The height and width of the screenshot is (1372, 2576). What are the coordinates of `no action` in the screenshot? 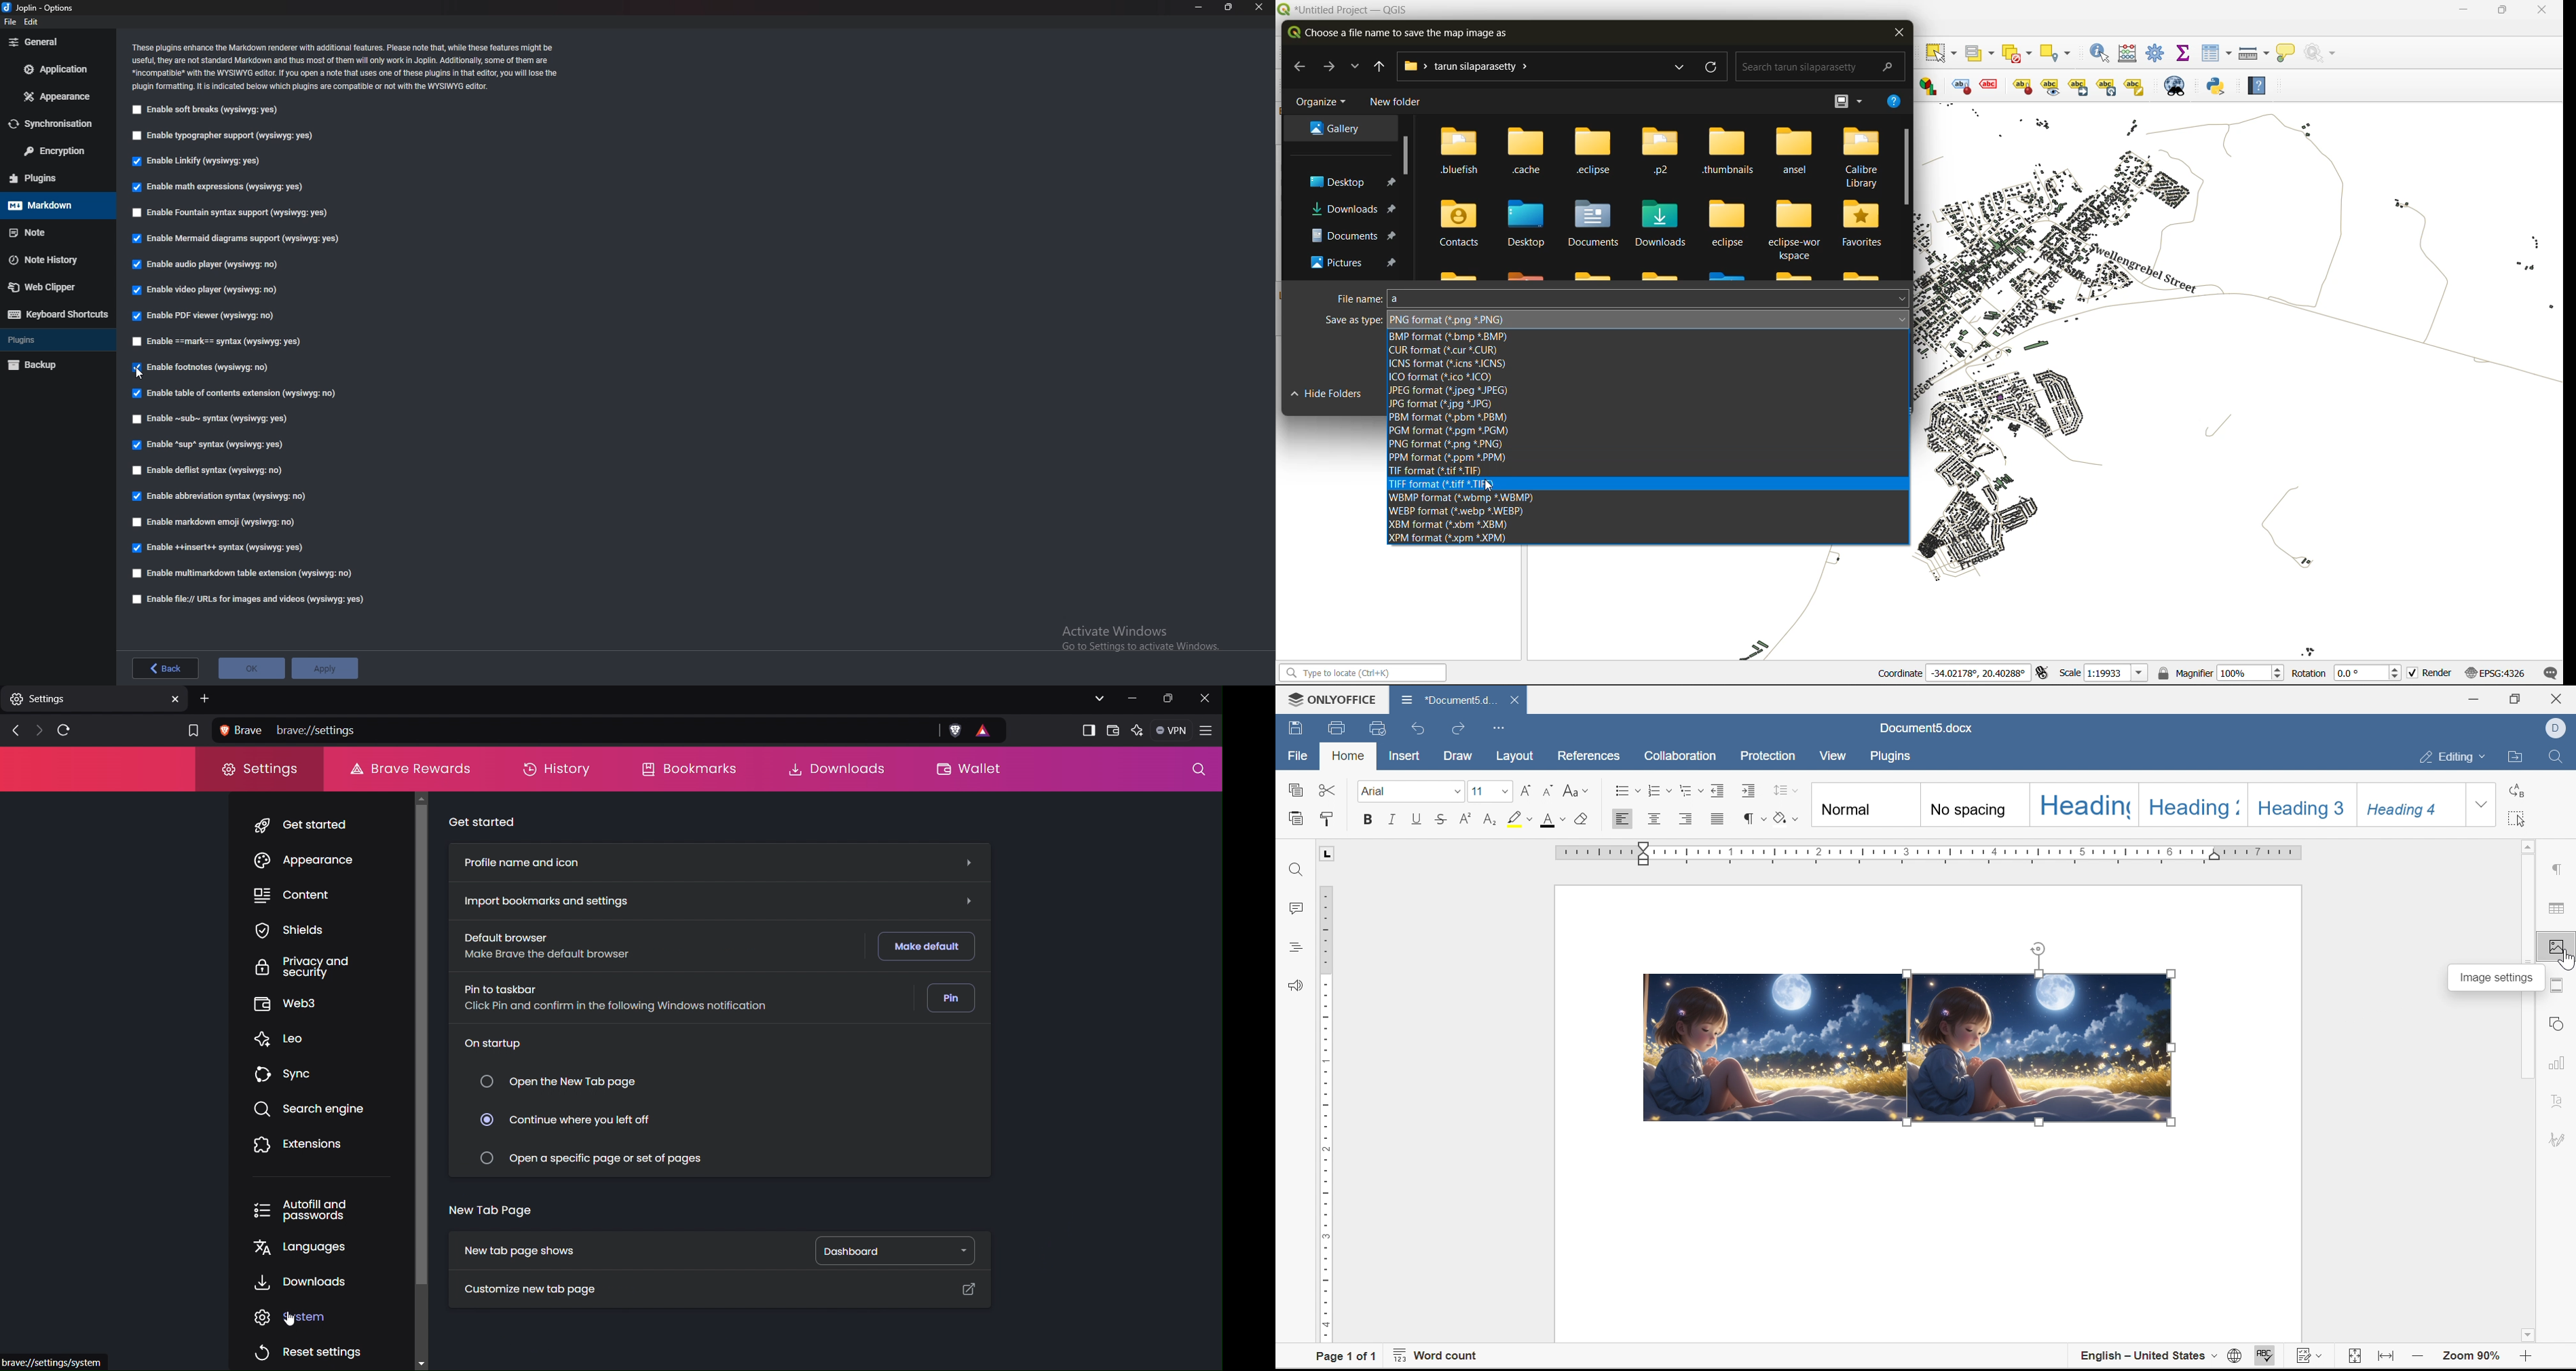 It's located at (2323, 53).